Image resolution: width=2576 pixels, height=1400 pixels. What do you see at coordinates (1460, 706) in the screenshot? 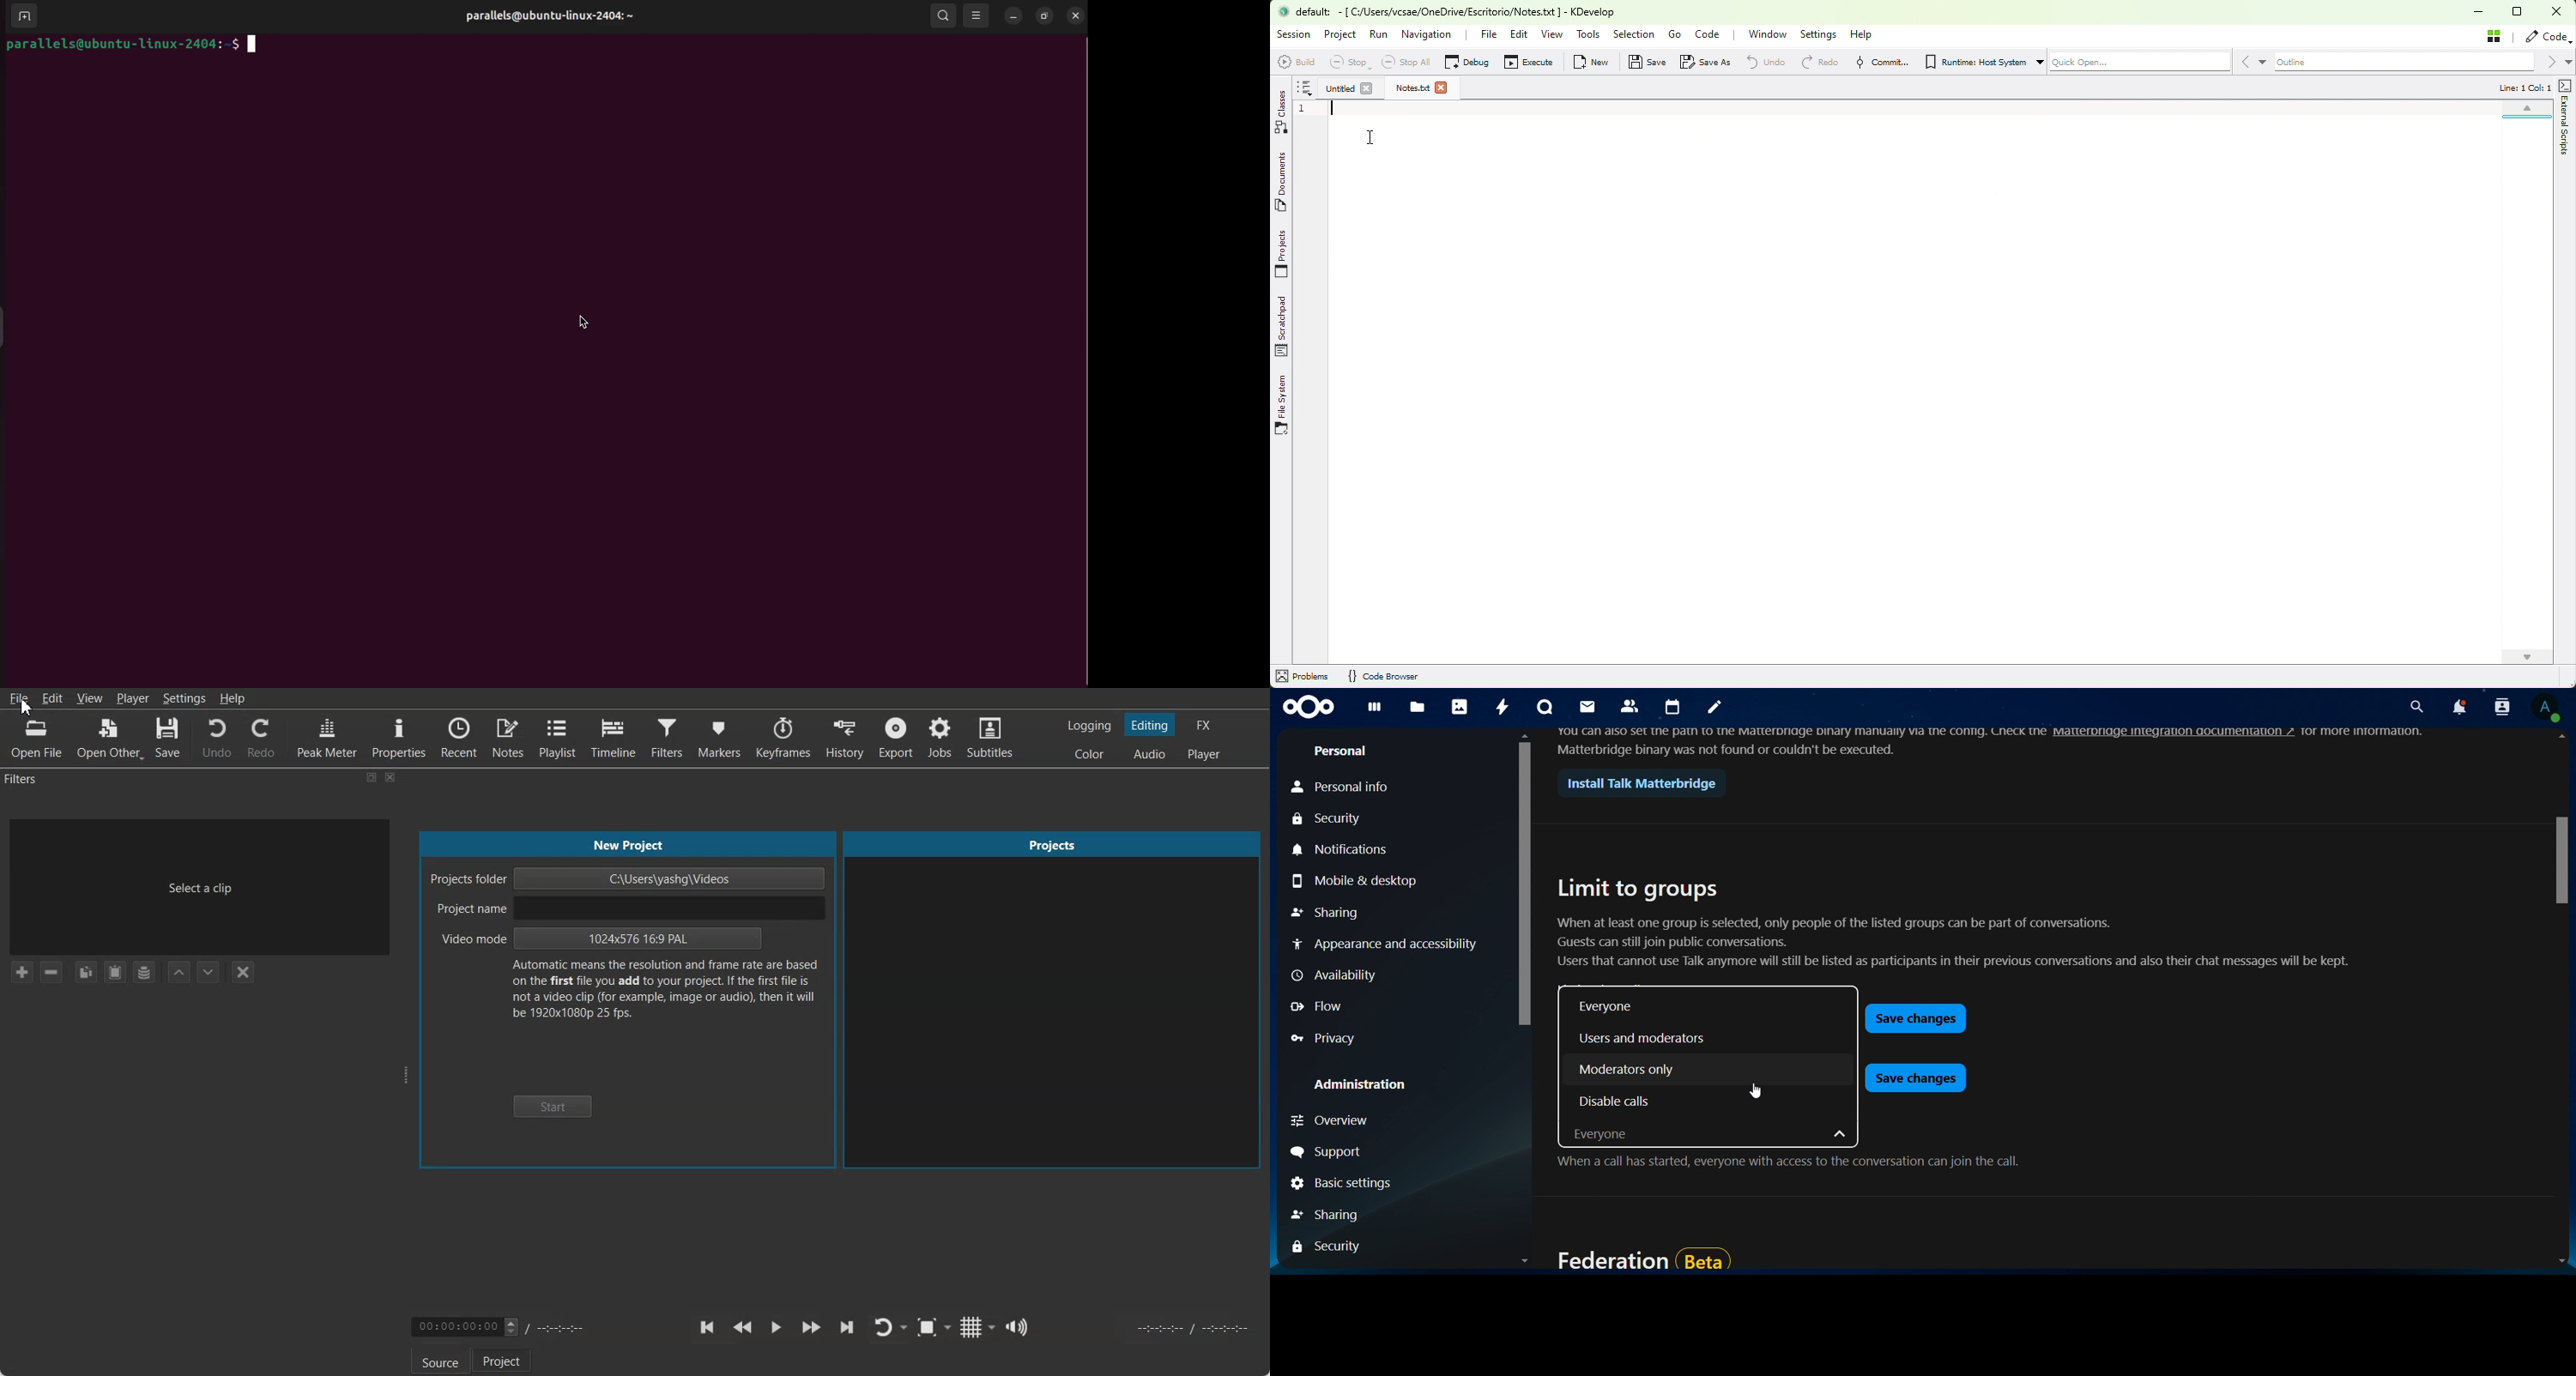
I see `photos` at bounding box center [1460, 706].